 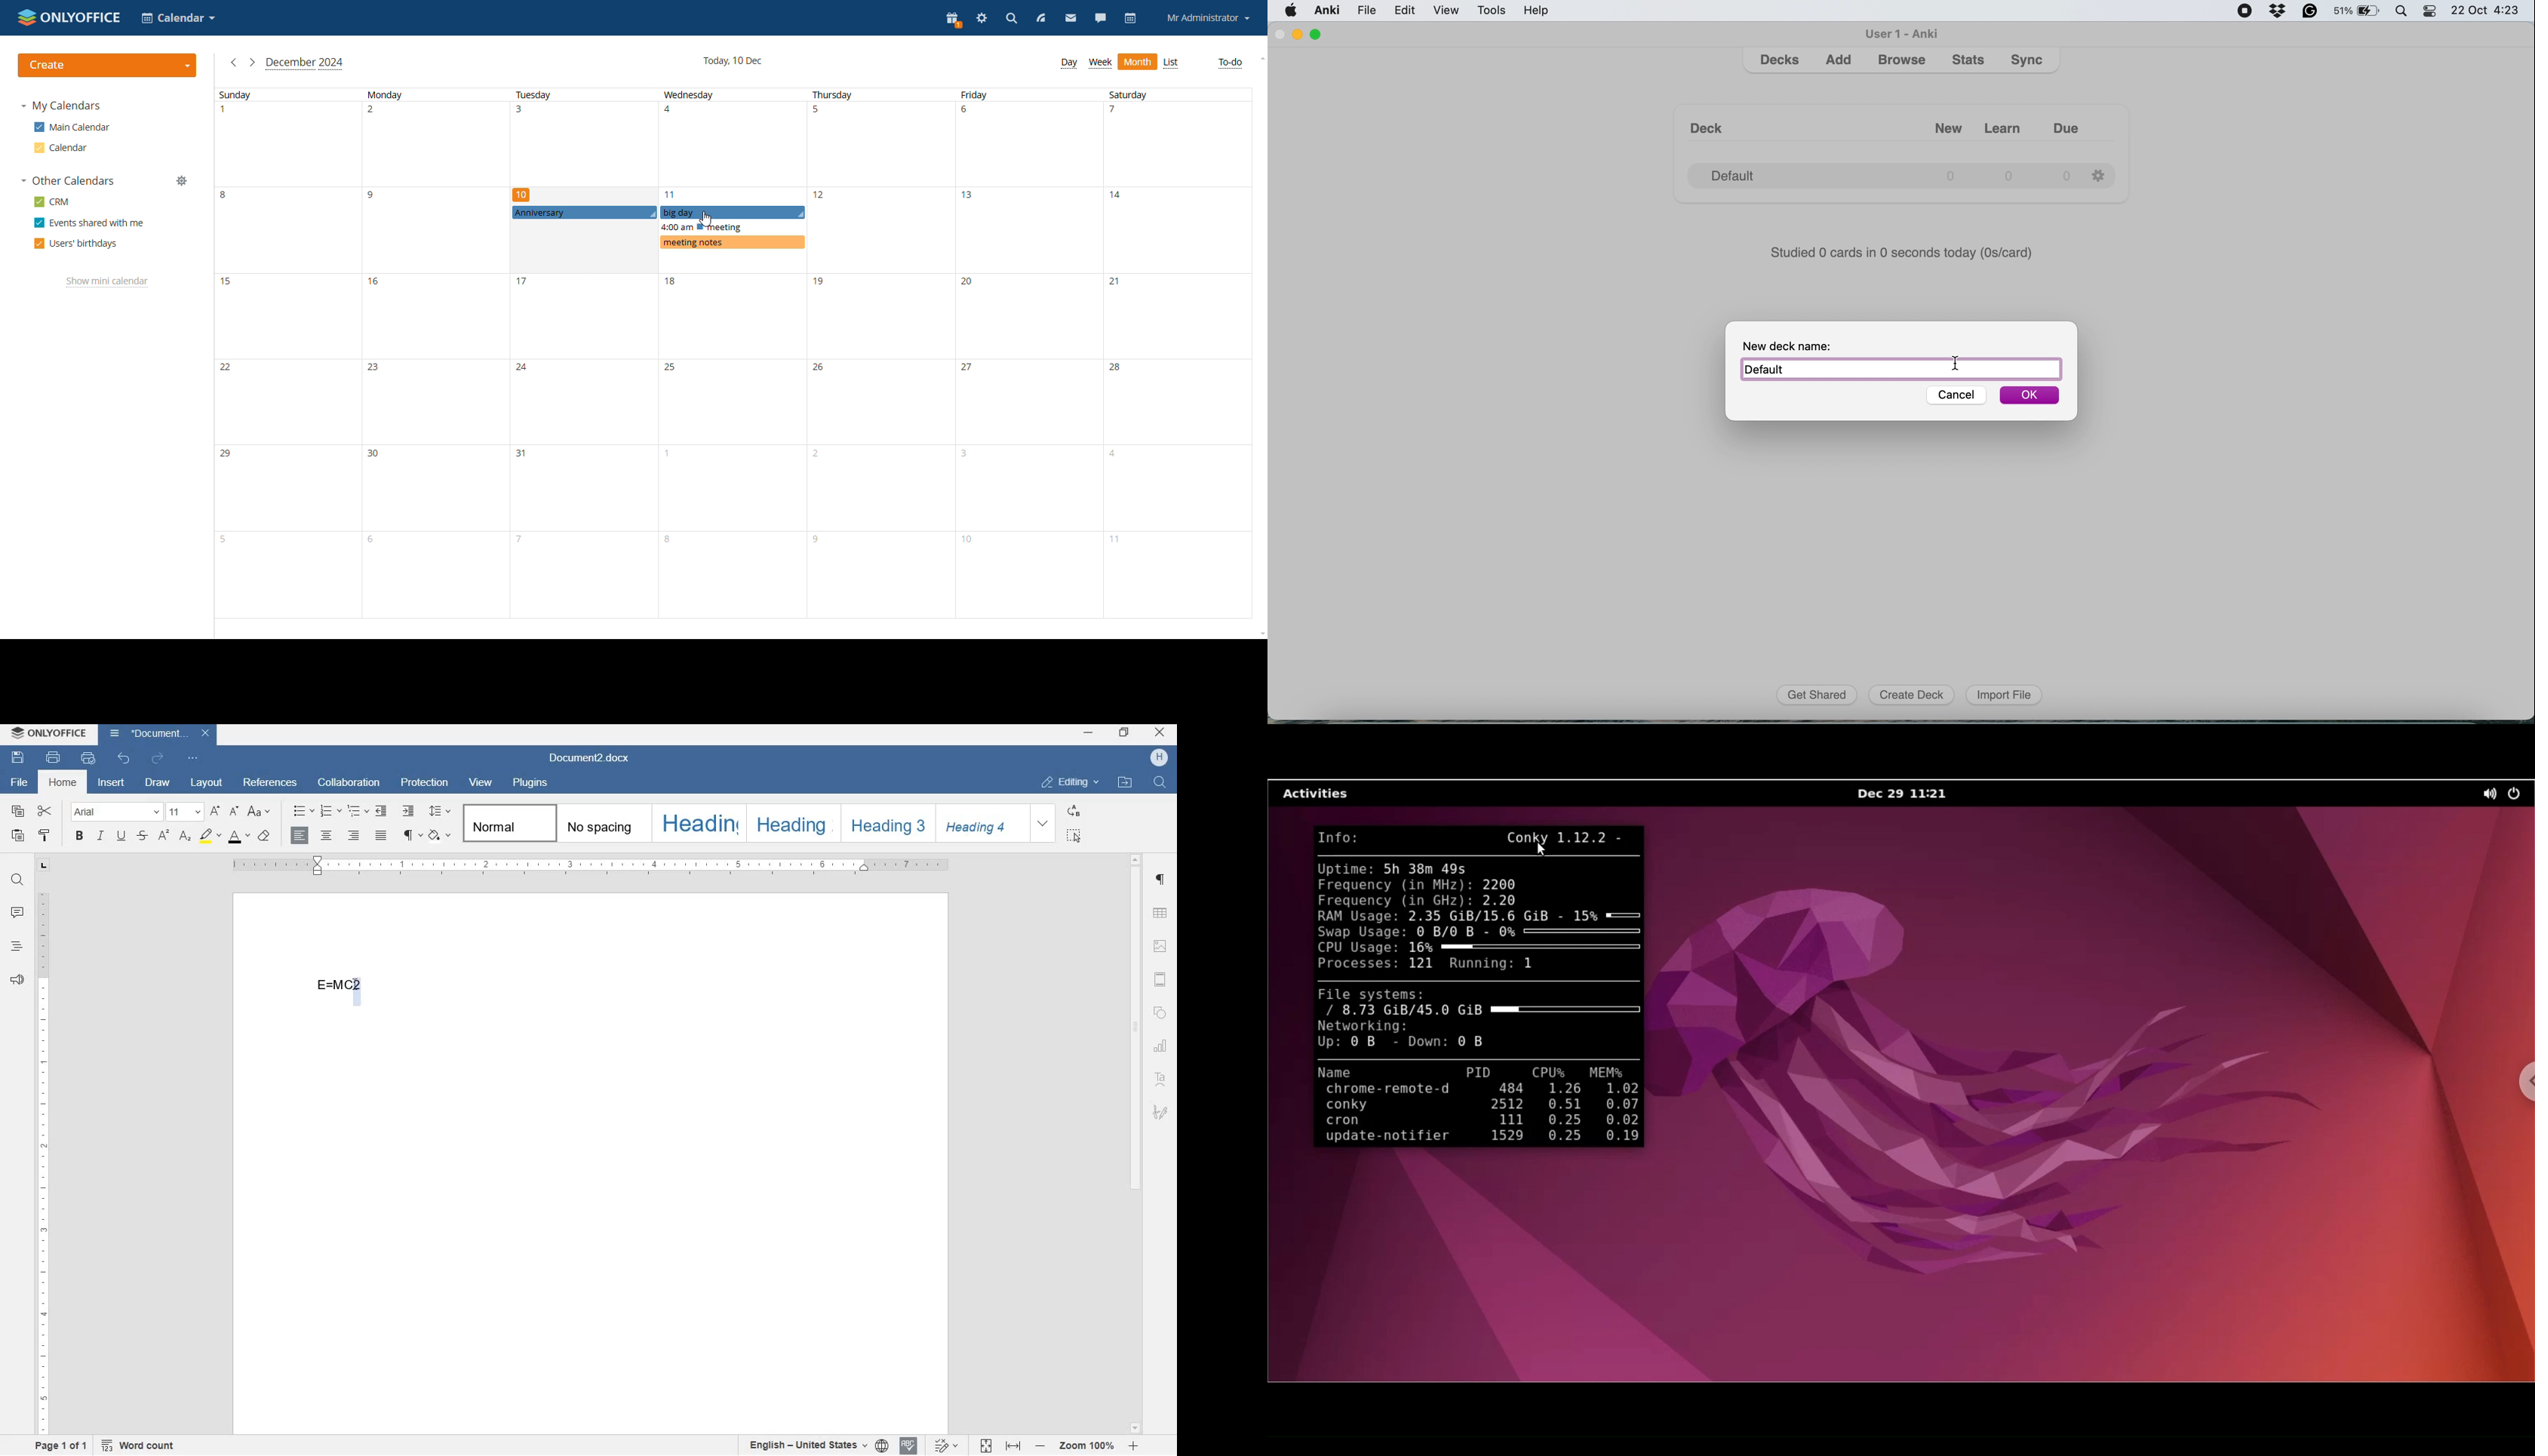 What do you see at coordinates (886, 822) in the screenshot?
I see `Heading 3` at bounding box center [886, 822].